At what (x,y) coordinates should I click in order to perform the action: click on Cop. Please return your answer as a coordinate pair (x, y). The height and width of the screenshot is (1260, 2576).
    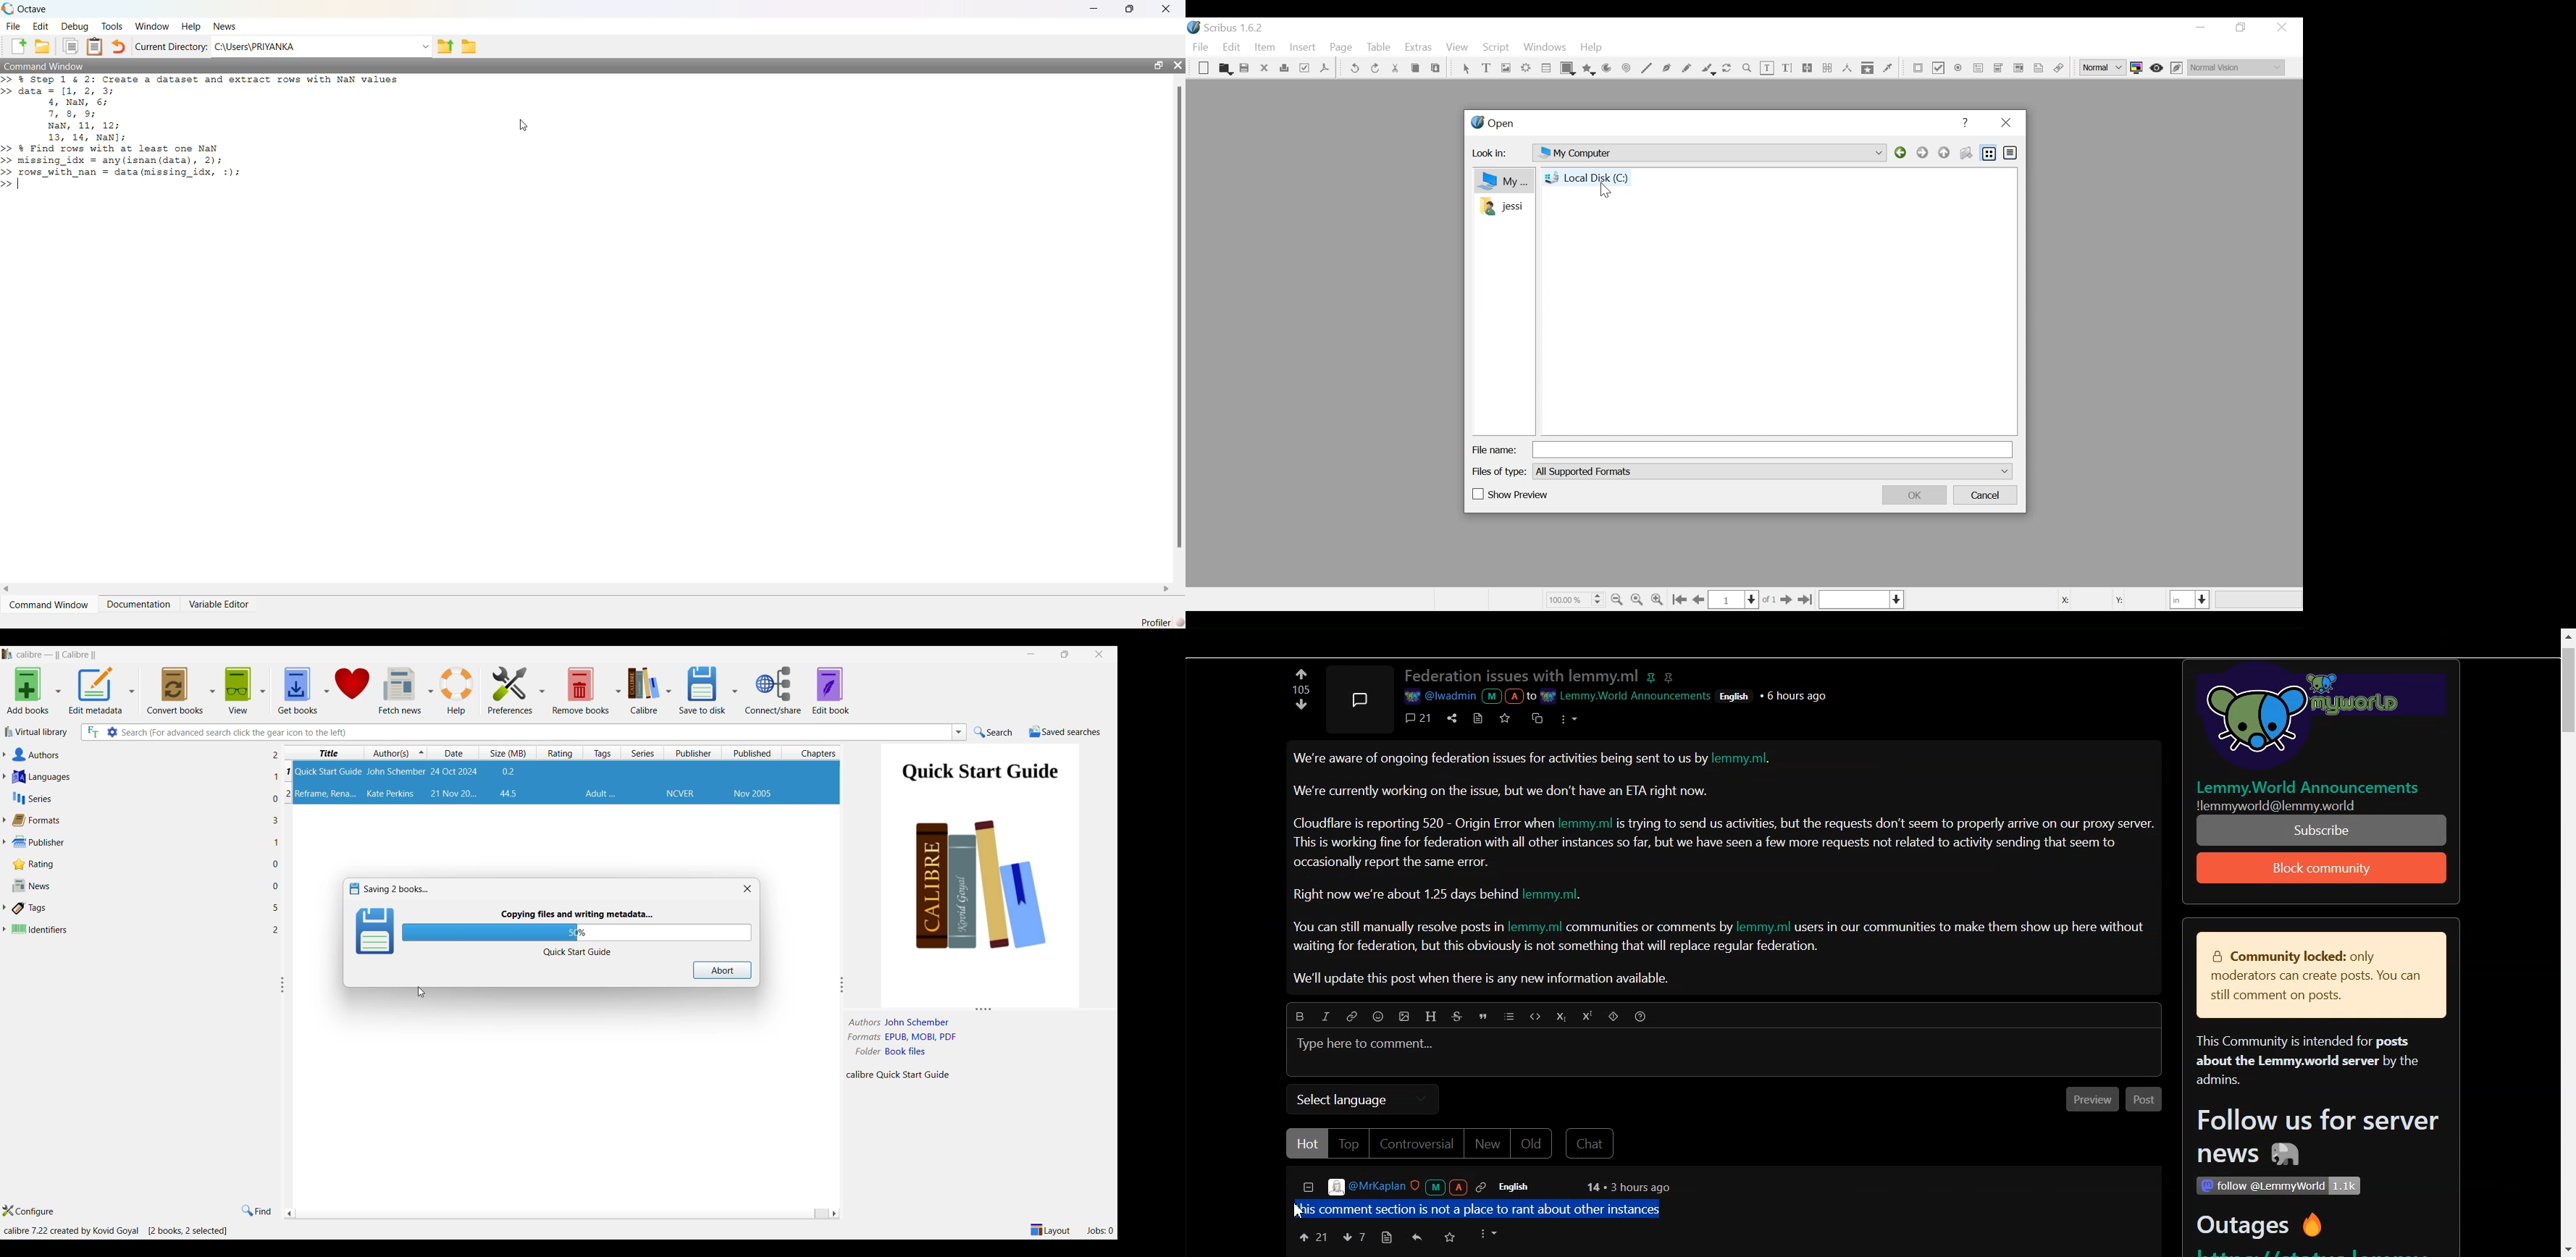
    Looking at the image, I should click on (1415, 69).